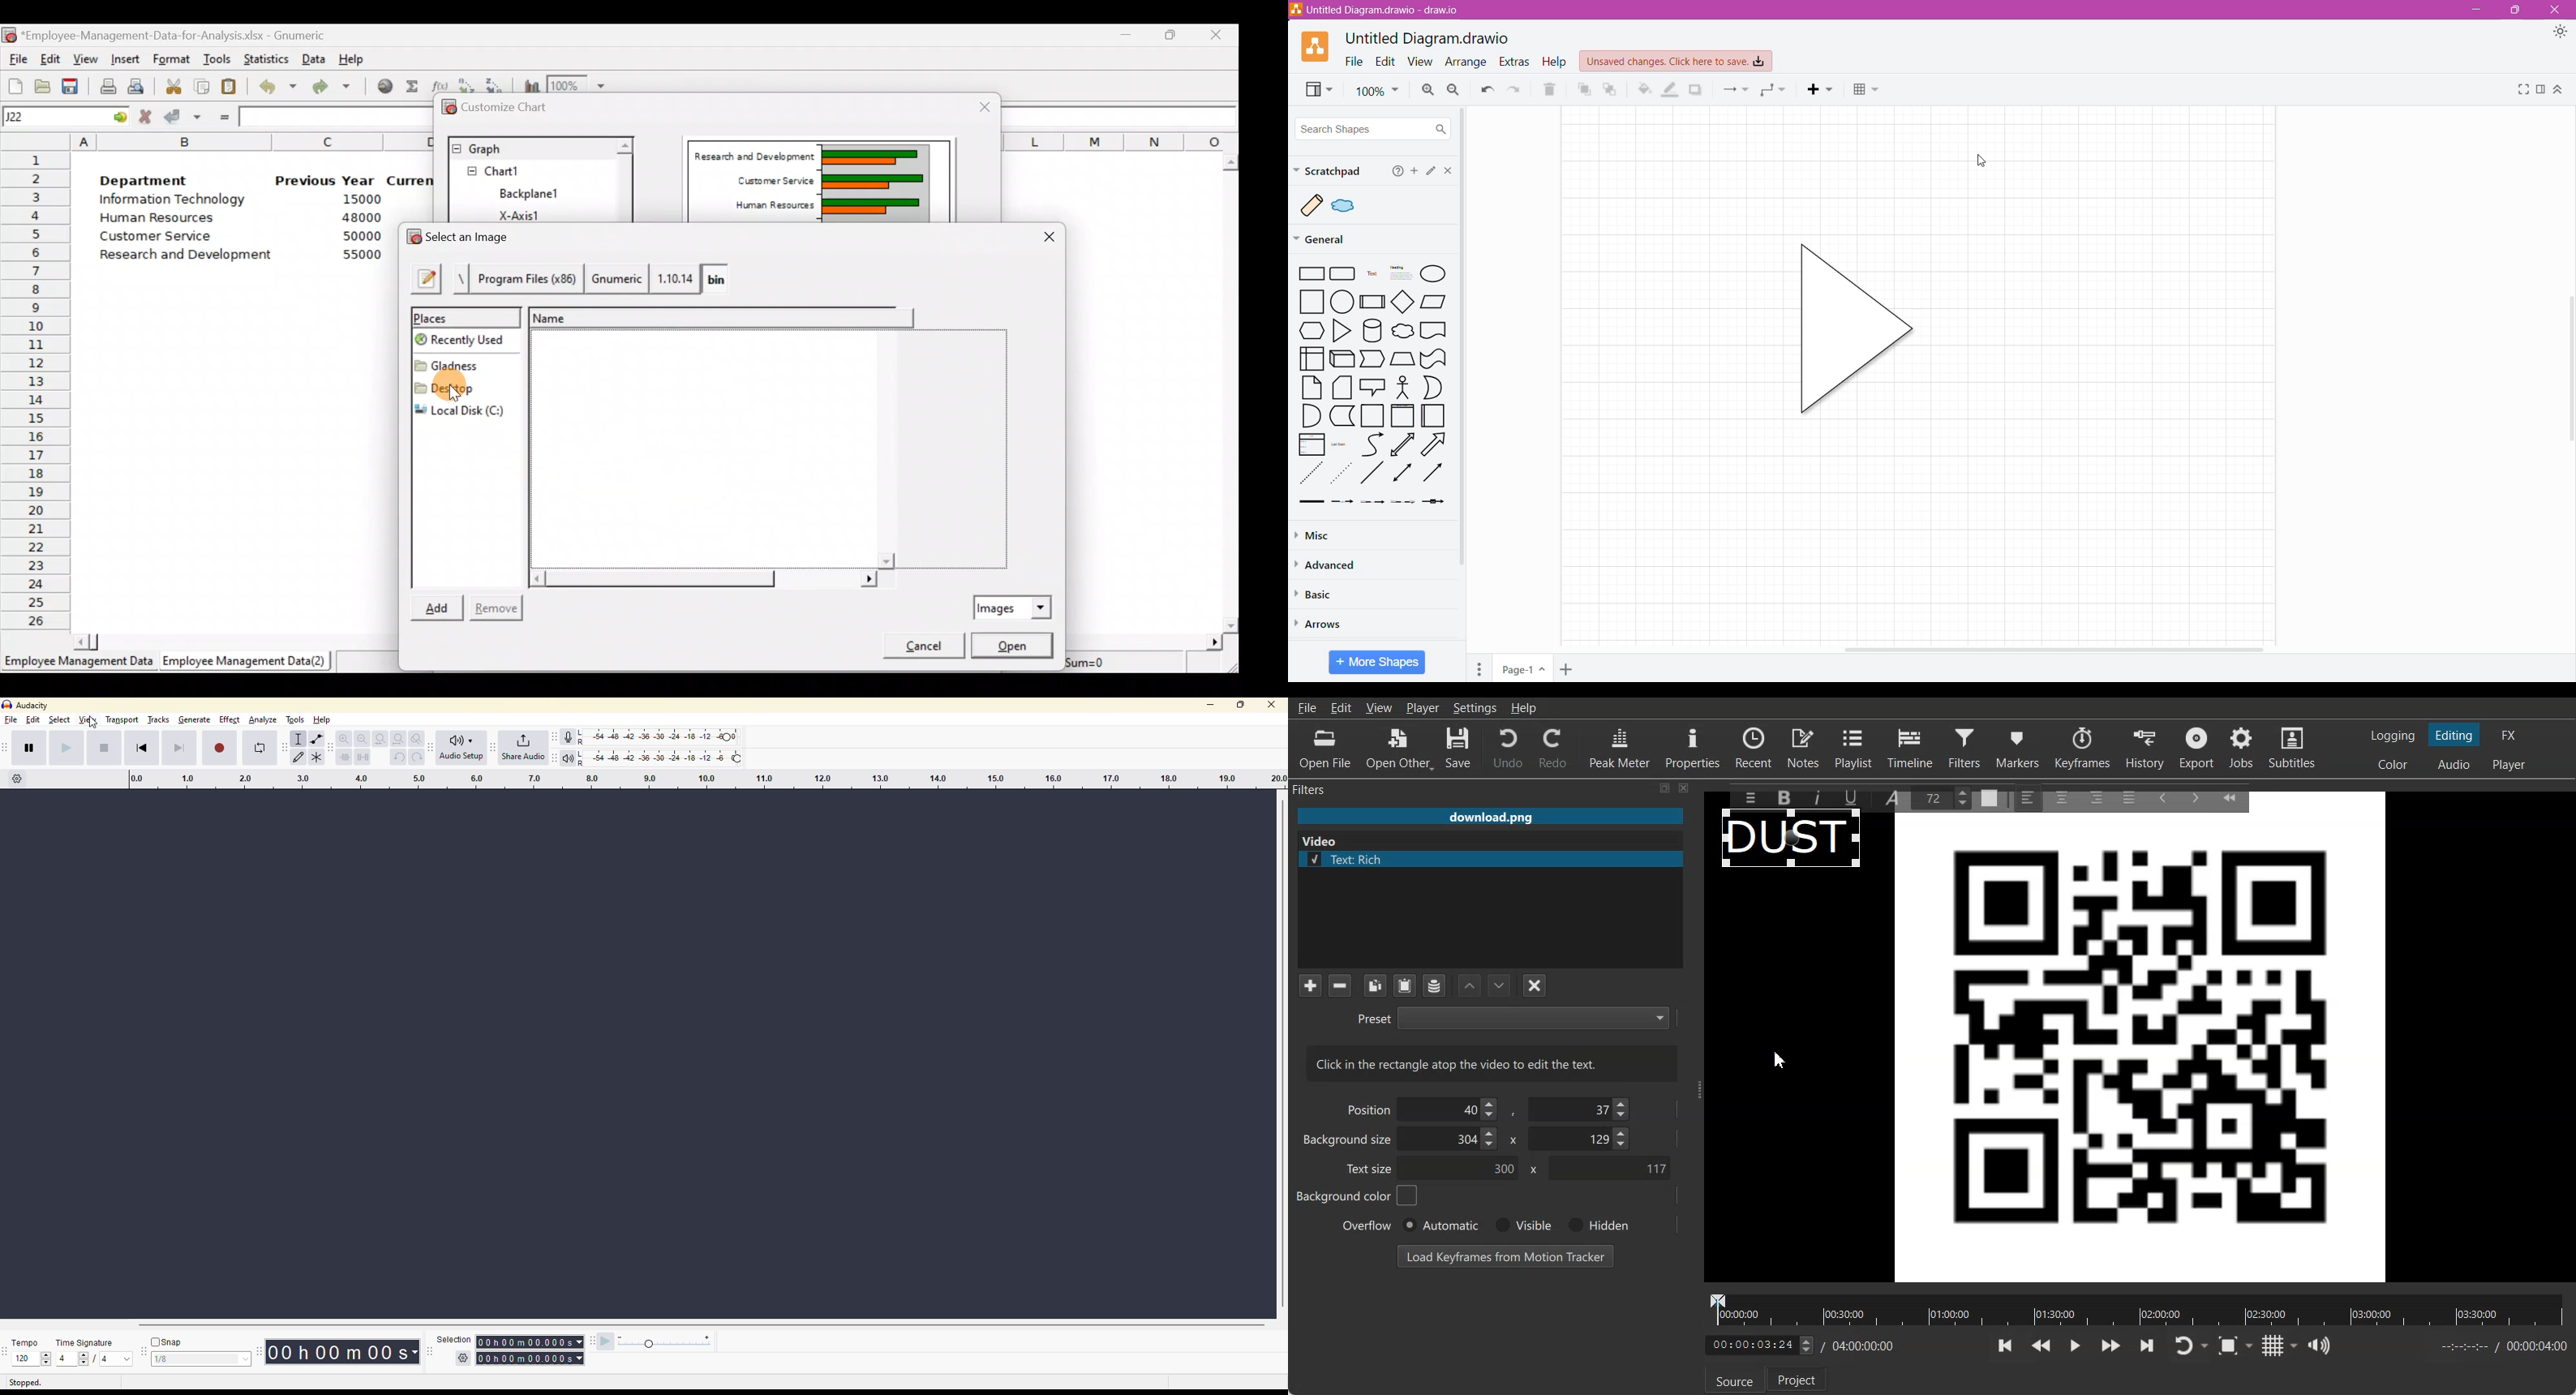 The image size is (2576, 1400). Describe the element at coordinates (1385, 62) in the screenshot. I see `Edit` at that location.